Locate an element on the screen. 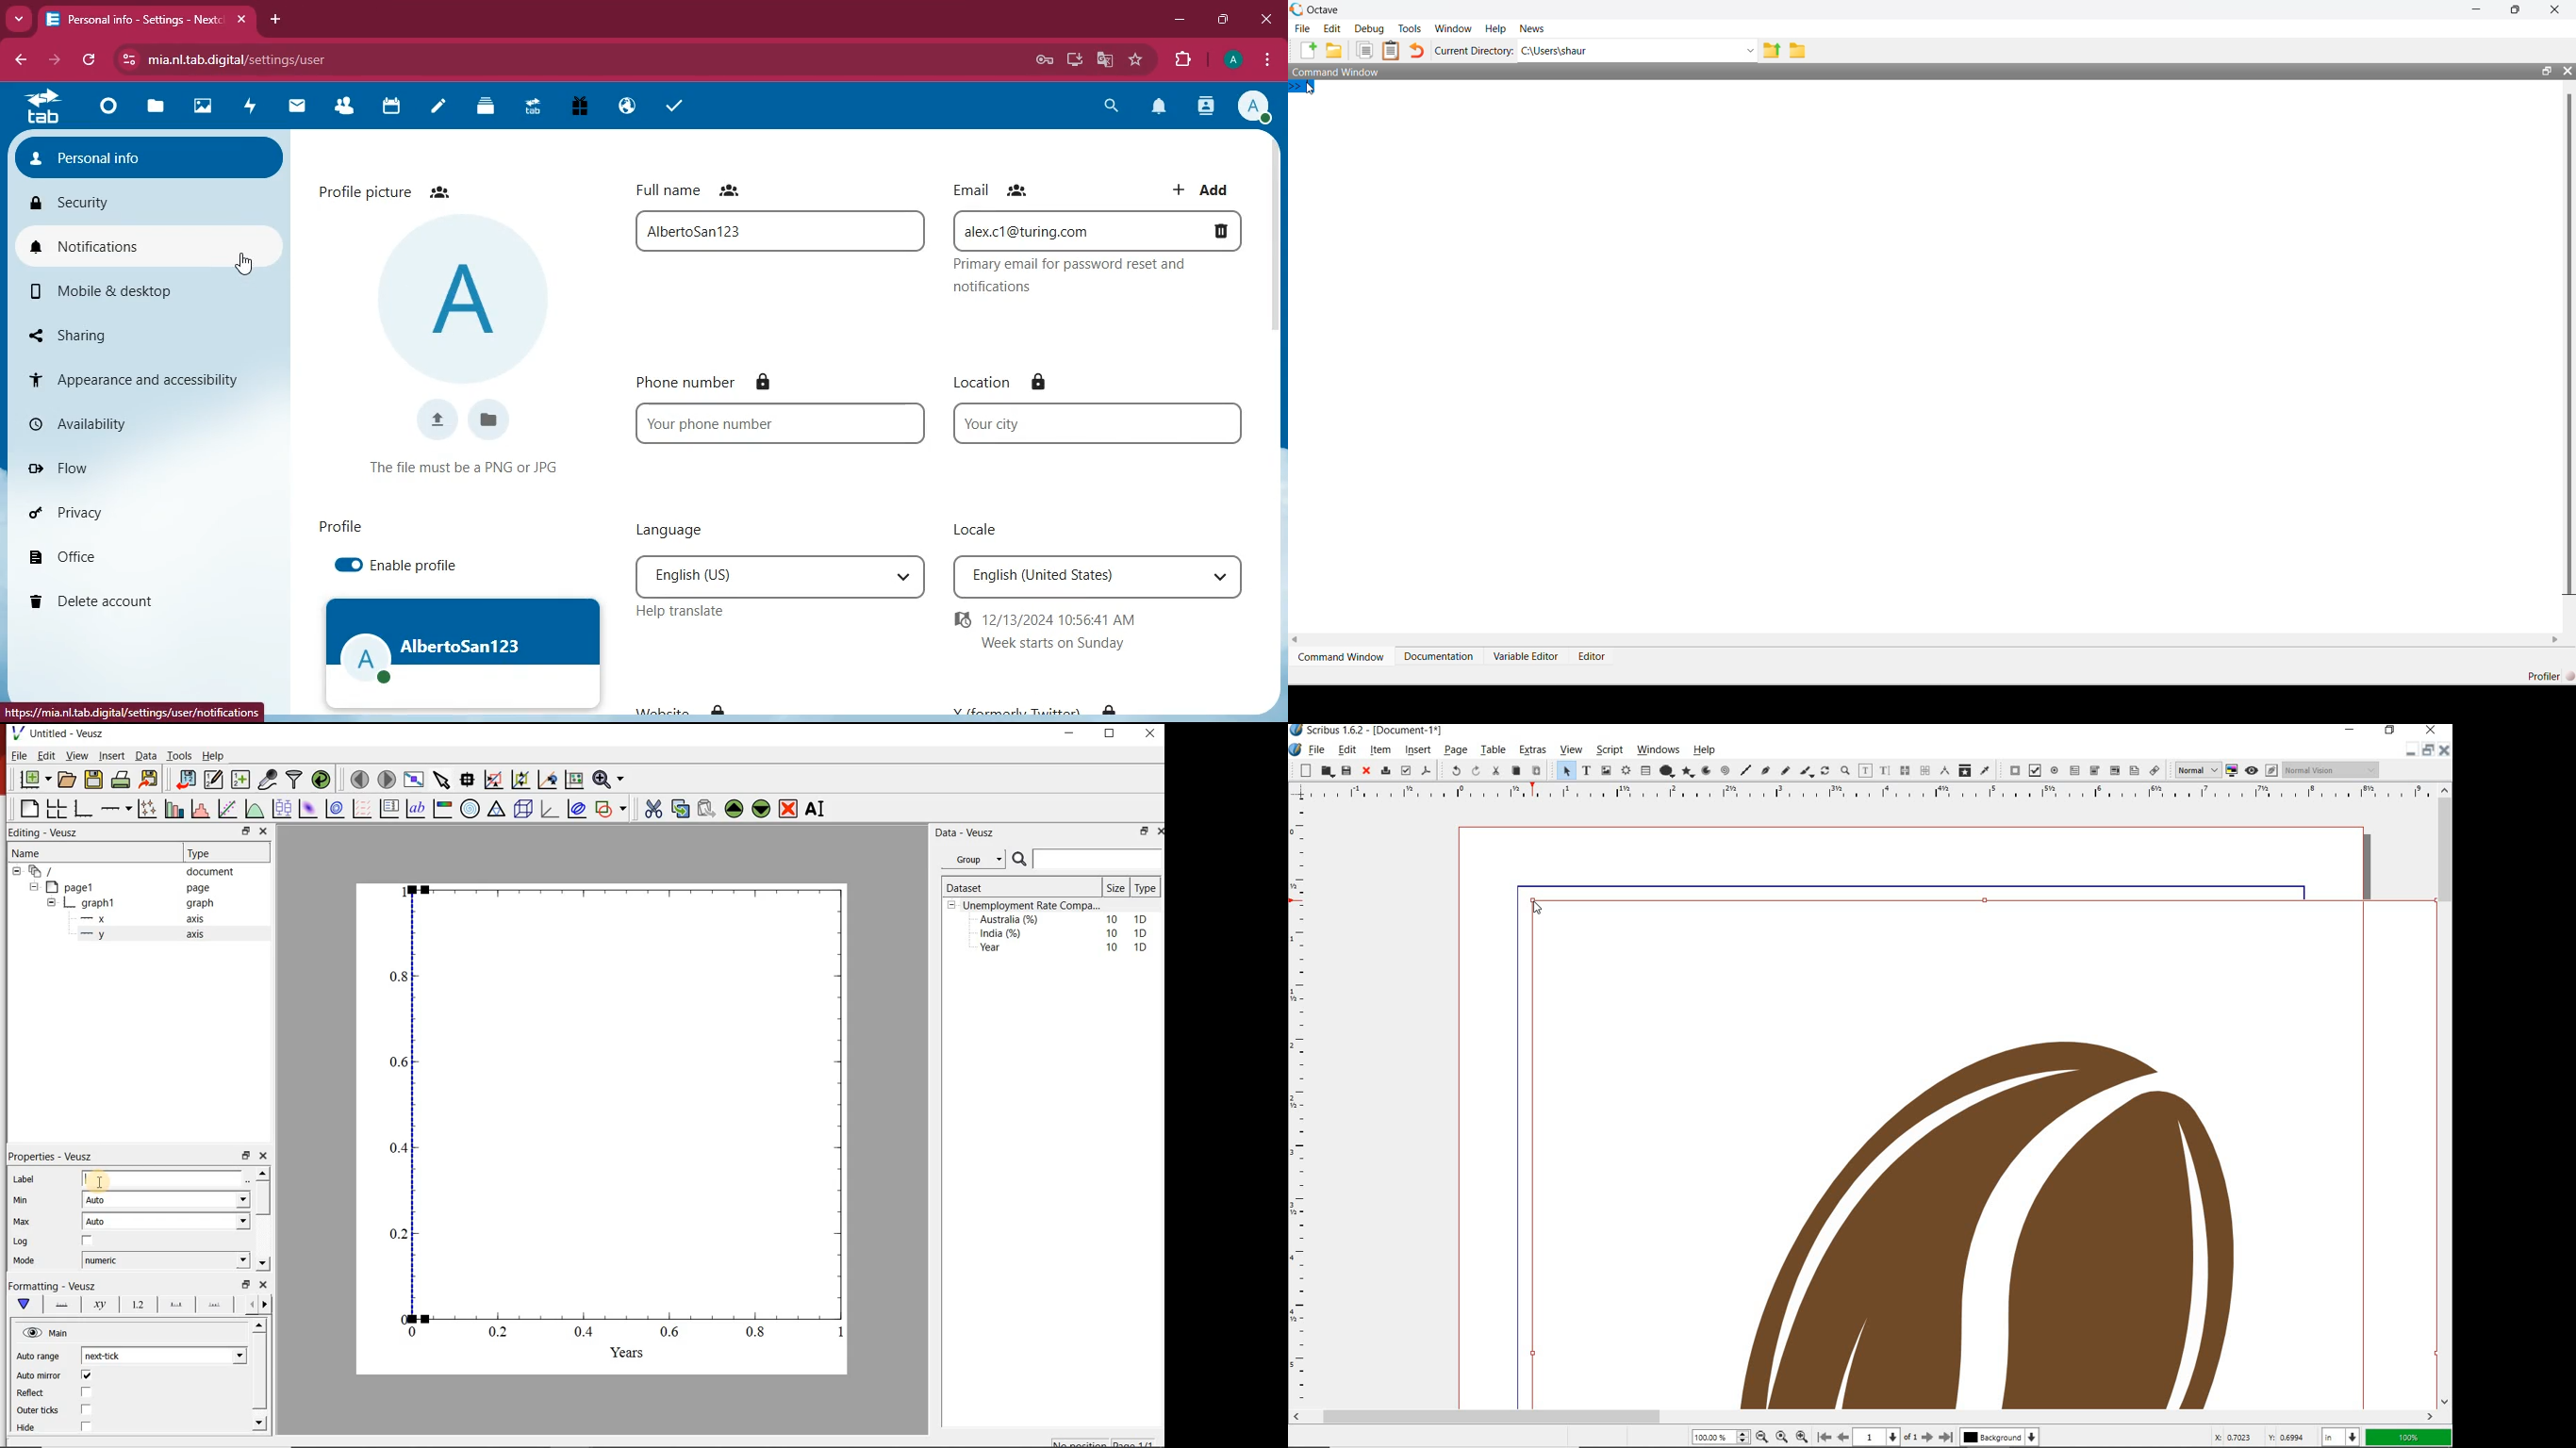 The height and width of the screenshot is (1456, 2576). move up is located at coordinates (263, 1173).